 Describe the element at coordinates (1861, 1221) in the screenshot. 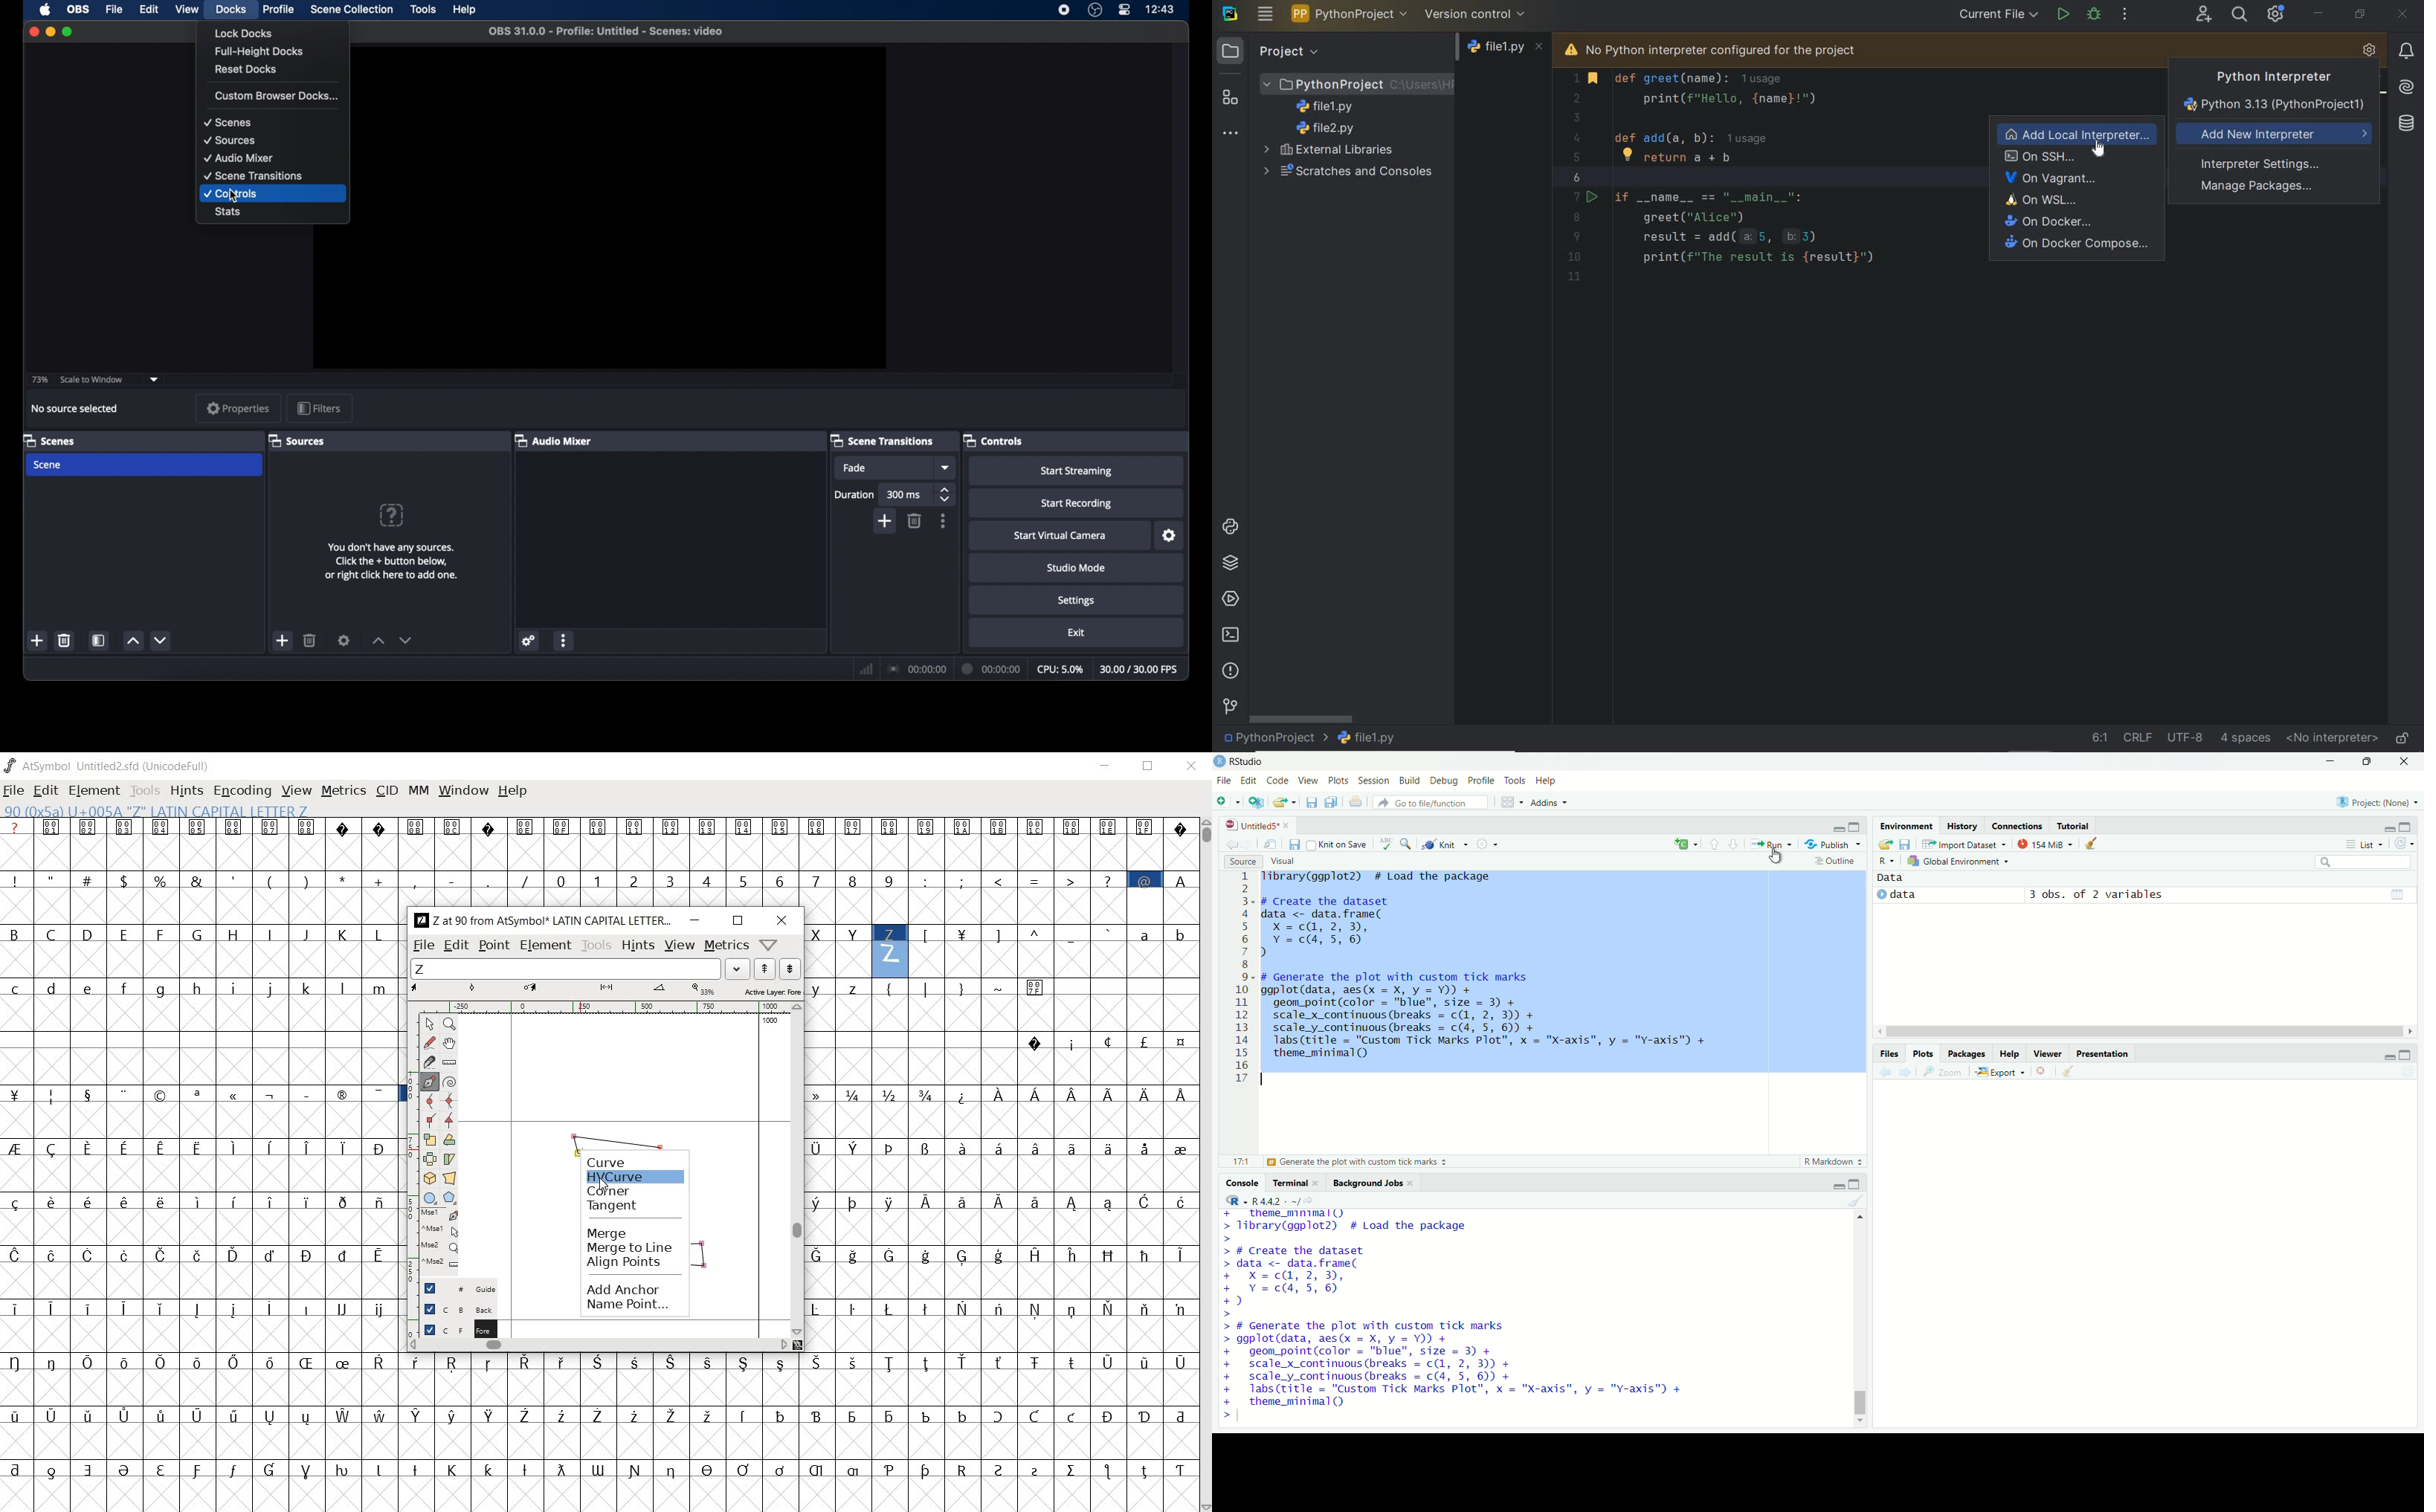

I see `move up` at that location.